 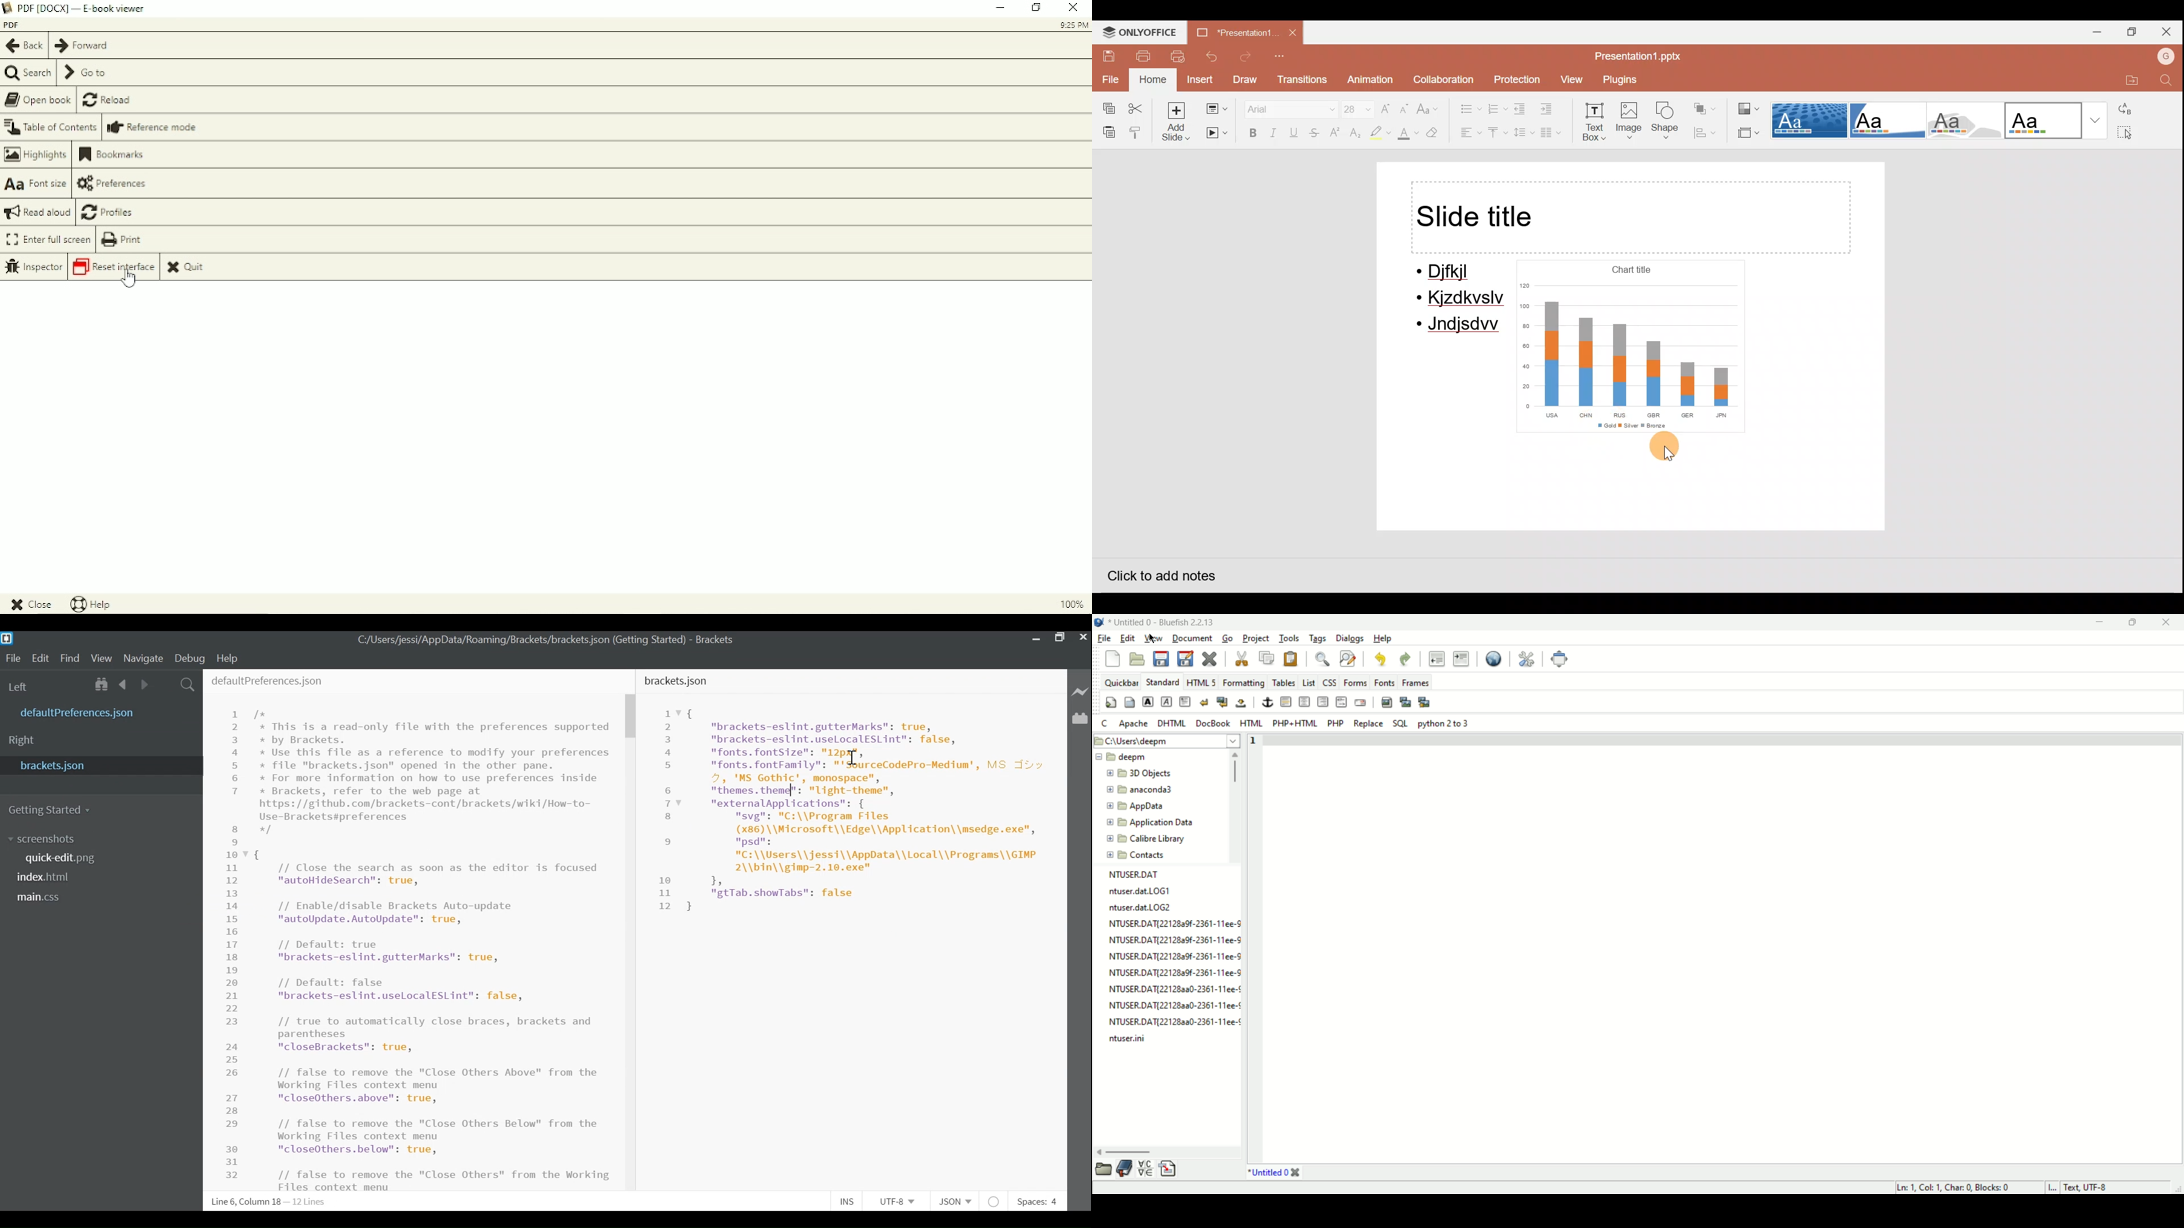 I want to click on Underline, so click(x=1296, y=132).